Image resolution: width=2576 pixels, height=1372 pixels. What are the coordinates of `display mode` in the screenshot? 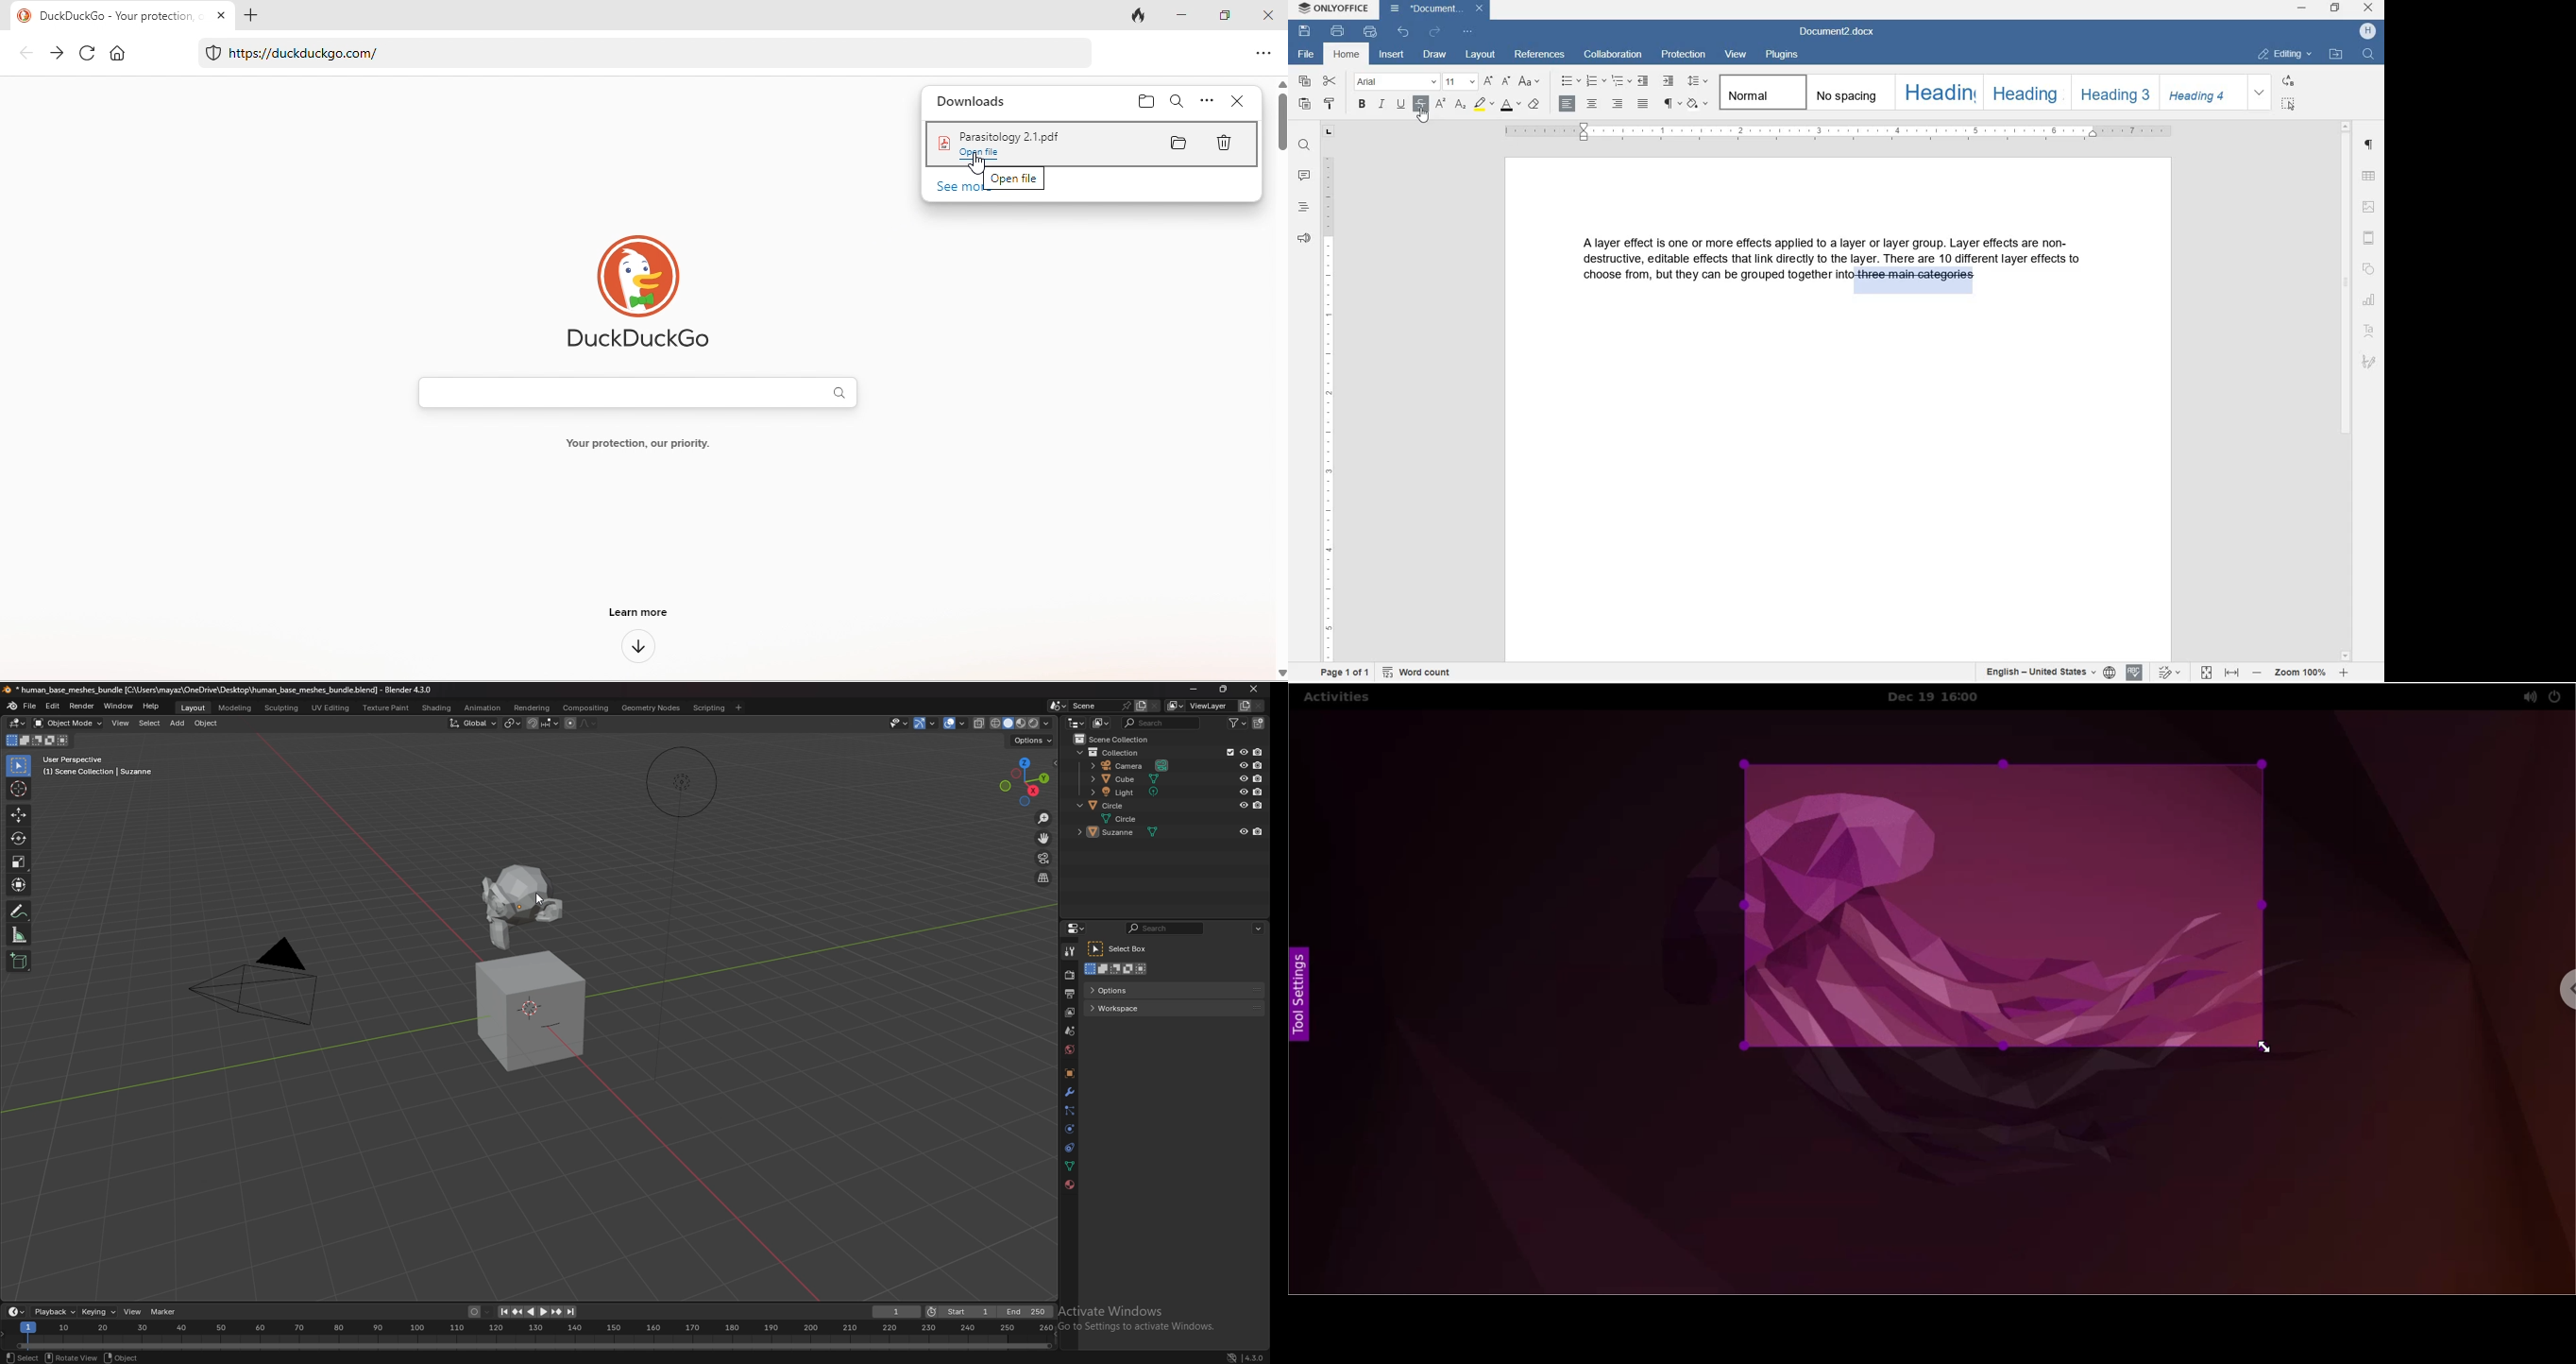 It's located at (1101, 723).